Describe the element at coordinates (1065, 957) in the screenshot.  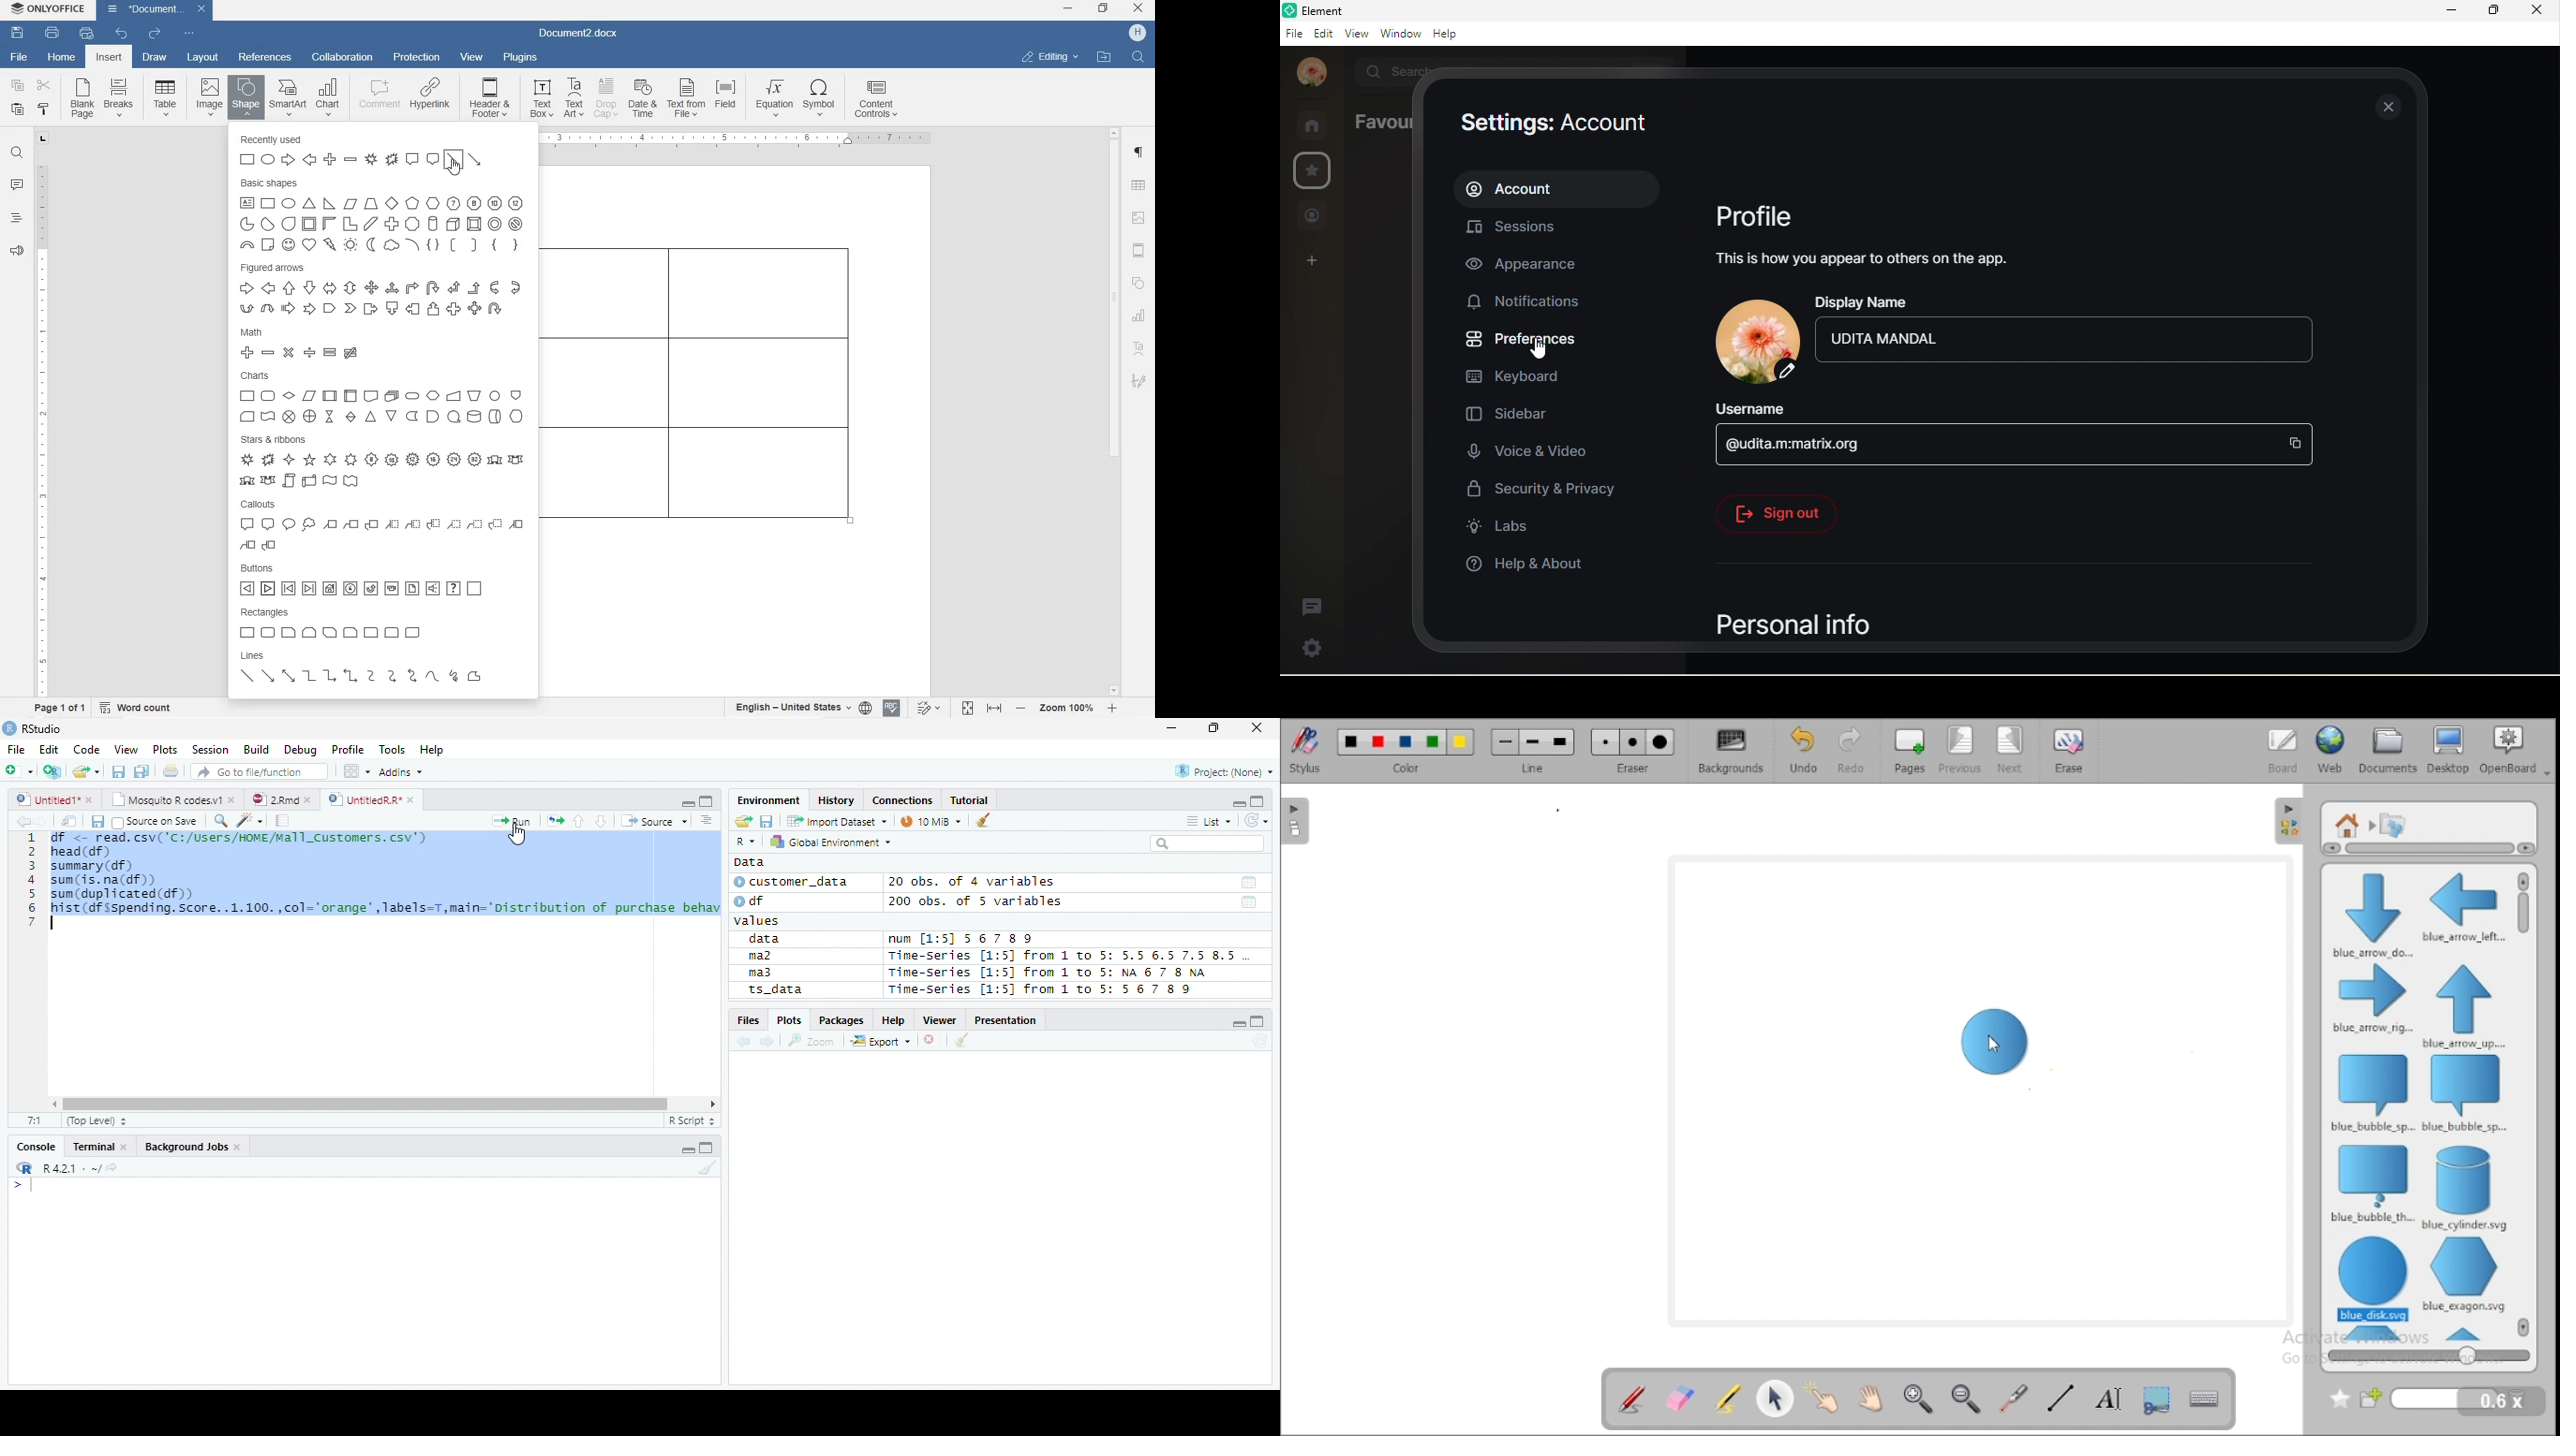
I see `Time-Series [1:5] from 1 to 5: 5.5 6.5 7.5 8.5` at that location.